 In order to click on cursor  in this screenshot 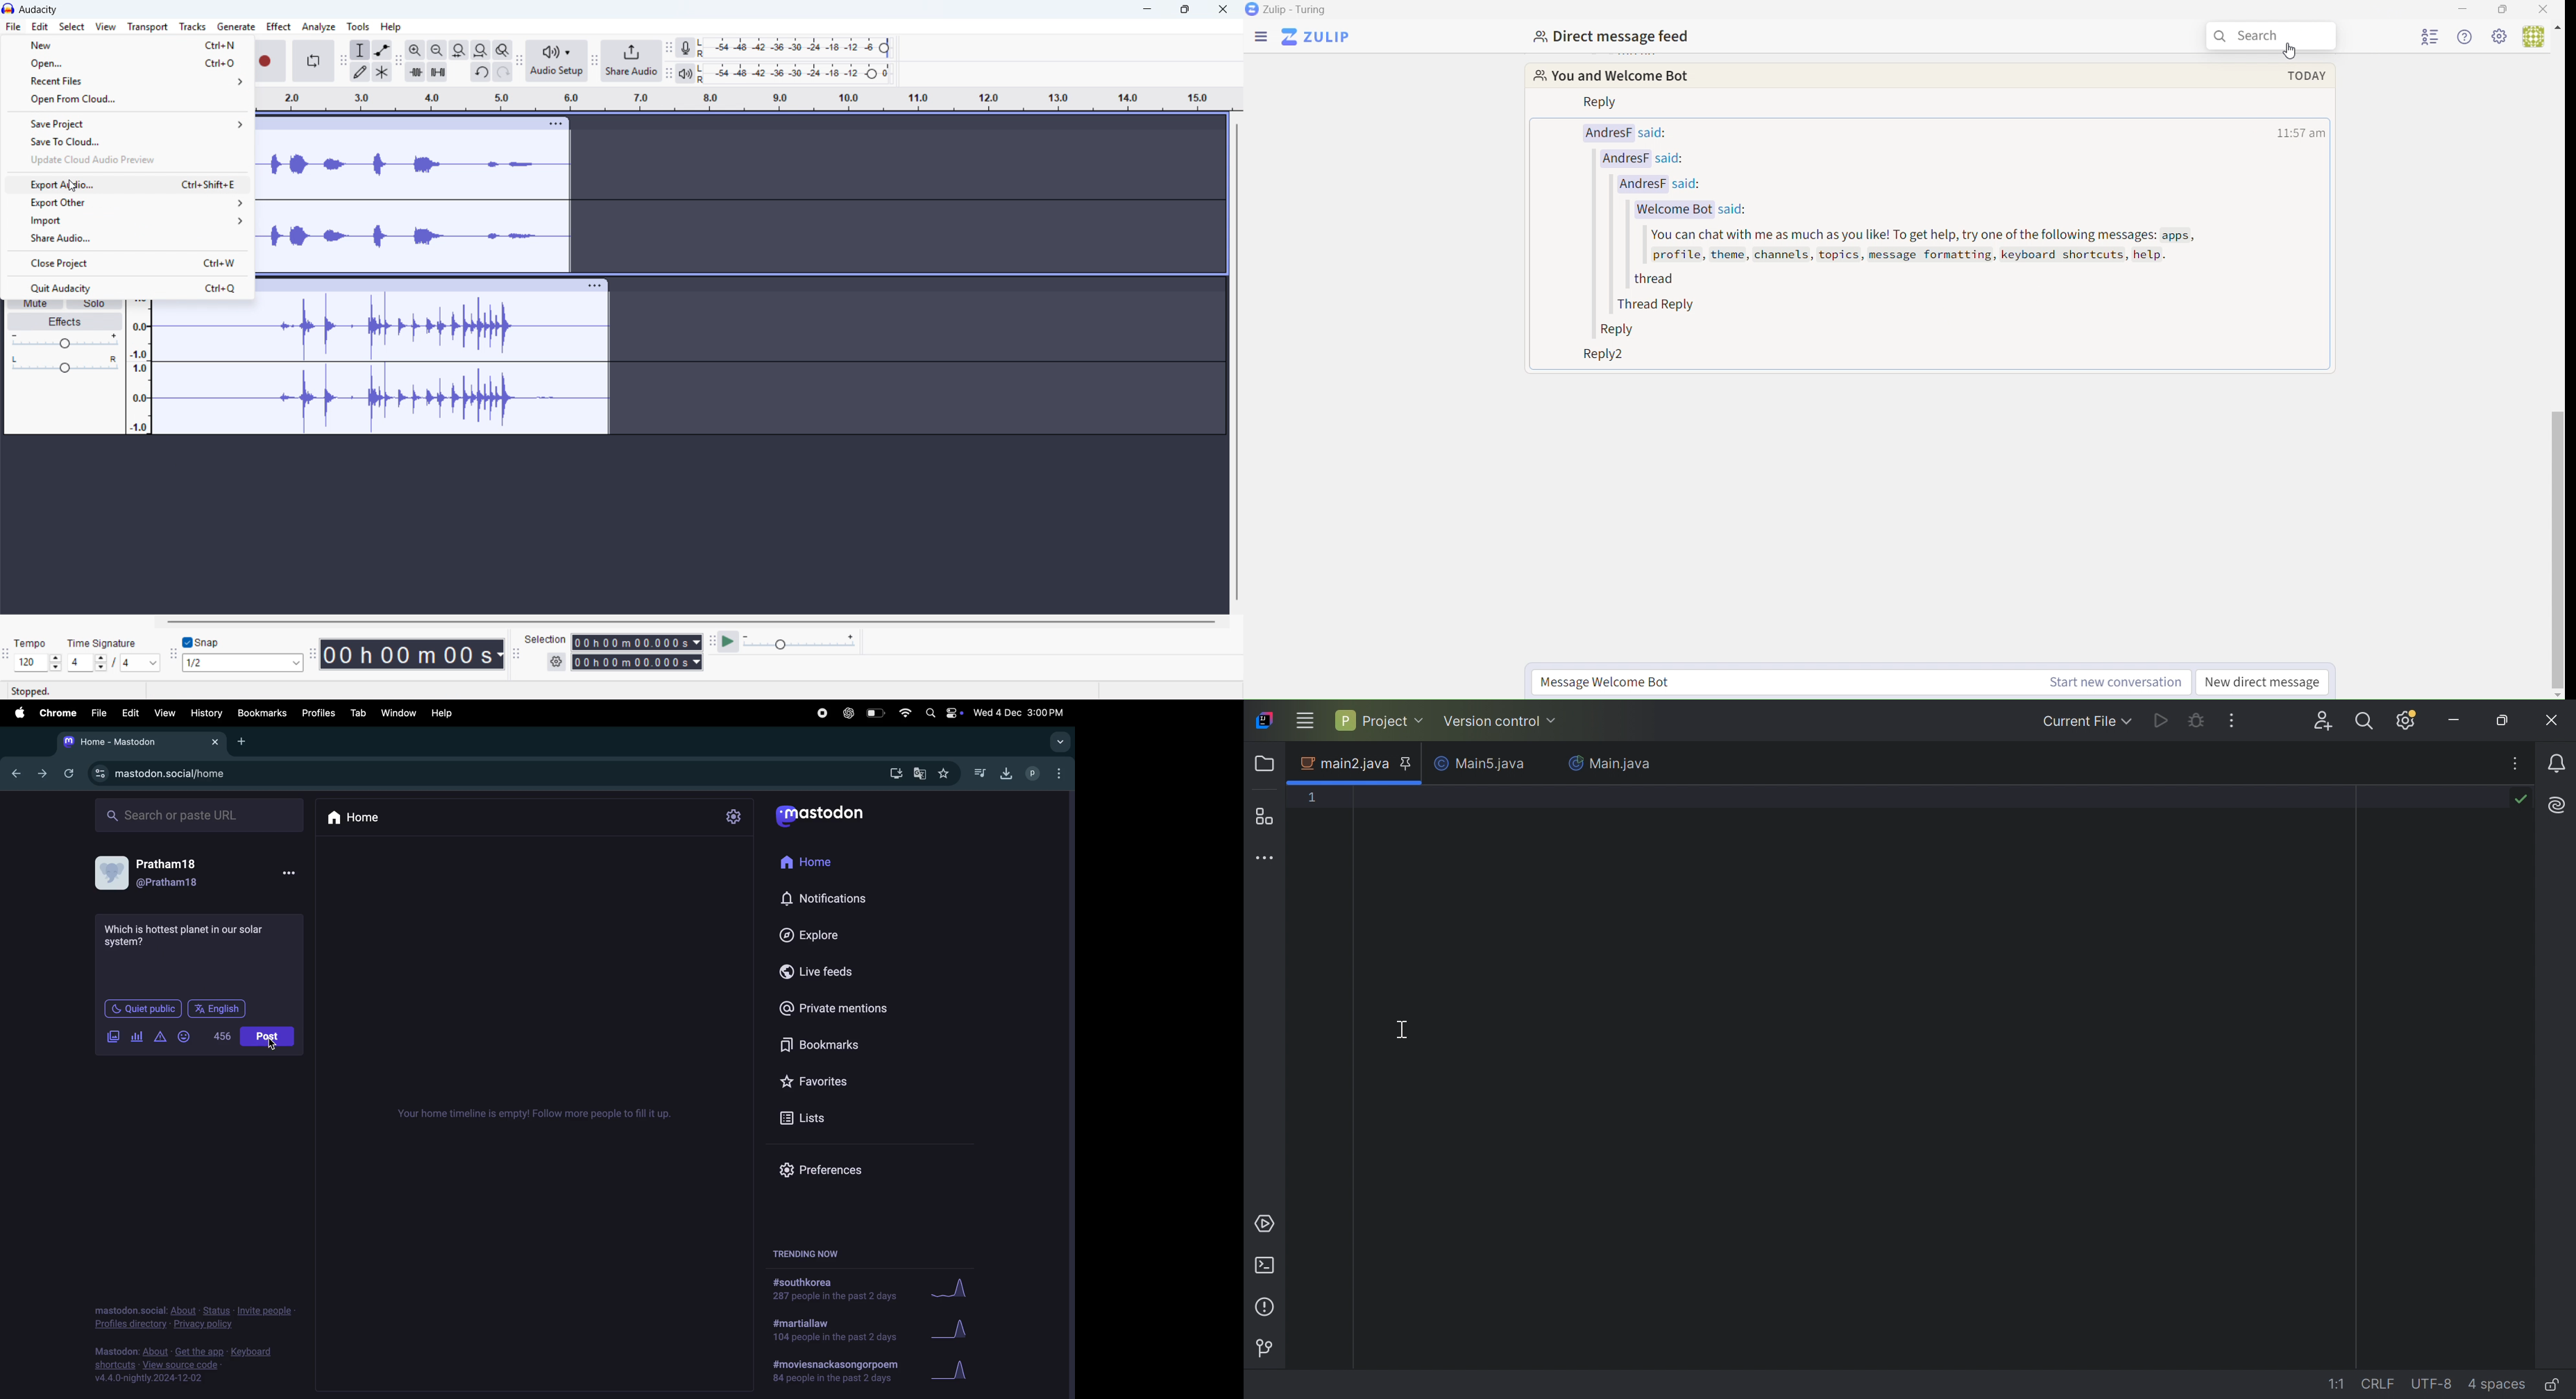, I will do `click(73, 186)`.